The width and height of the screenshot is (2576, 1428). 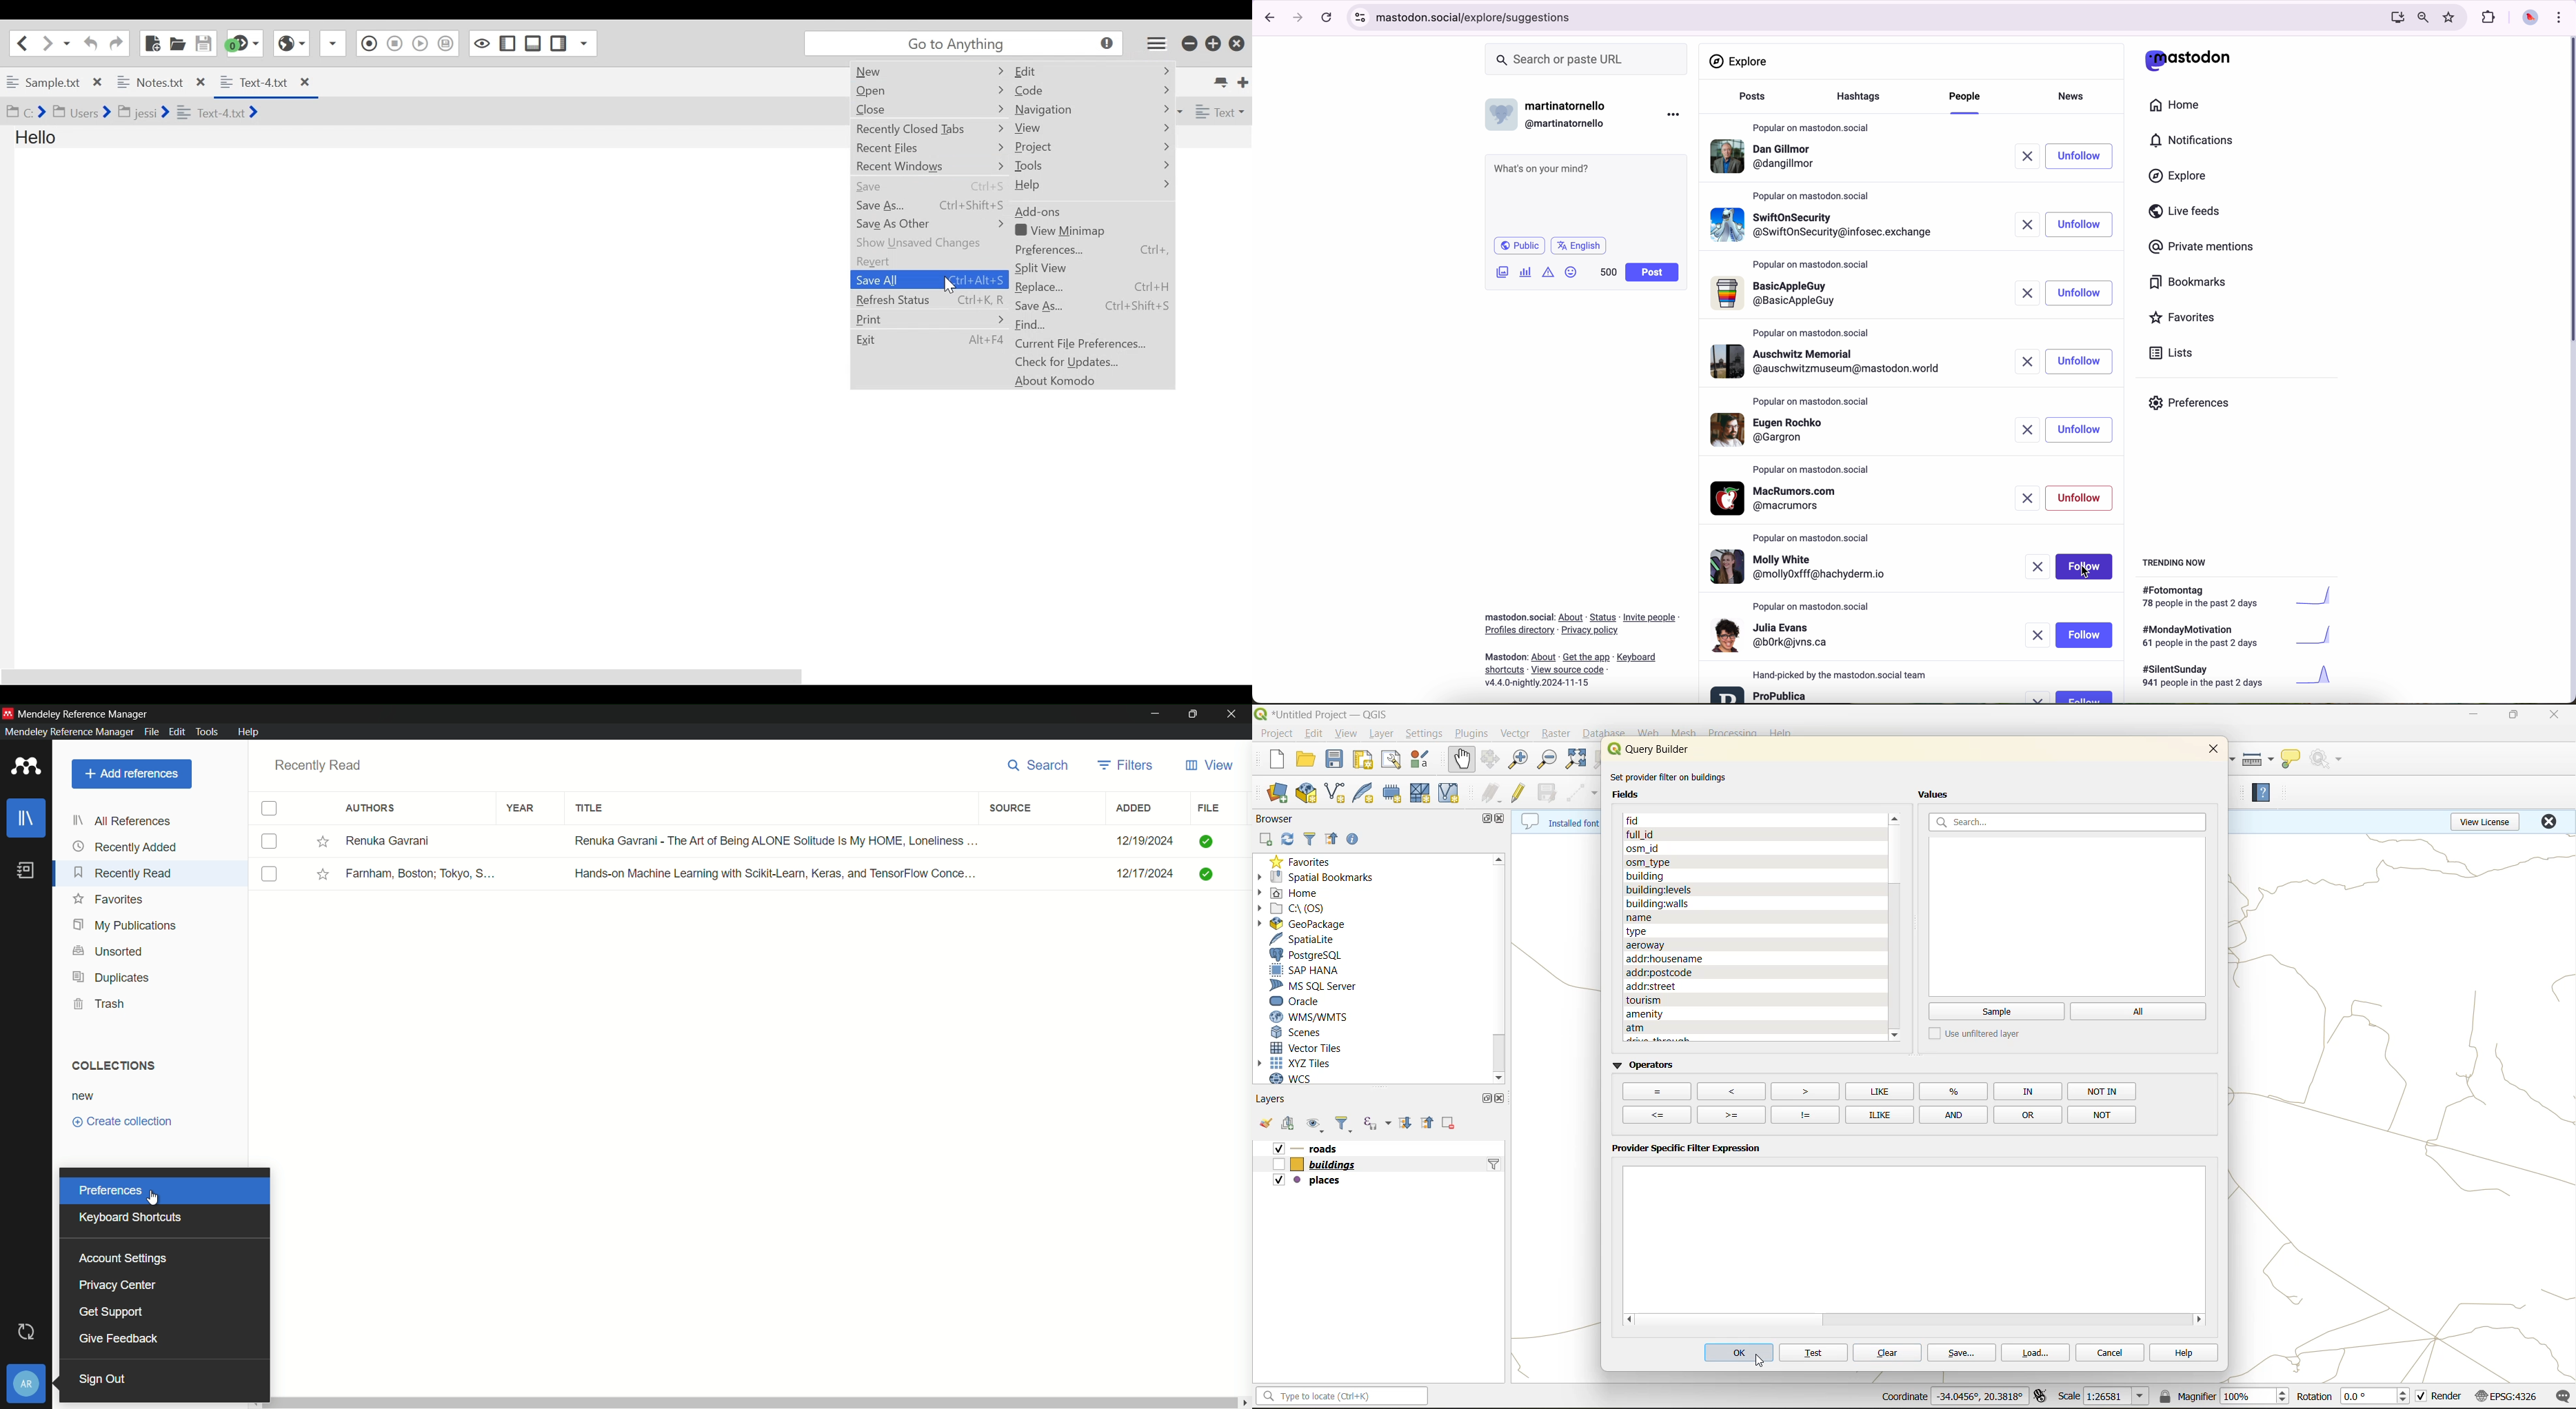 What do you see at coordinates (2031, 362) in the screenshot?
I see `remove` at bounding box center [2031, 362].